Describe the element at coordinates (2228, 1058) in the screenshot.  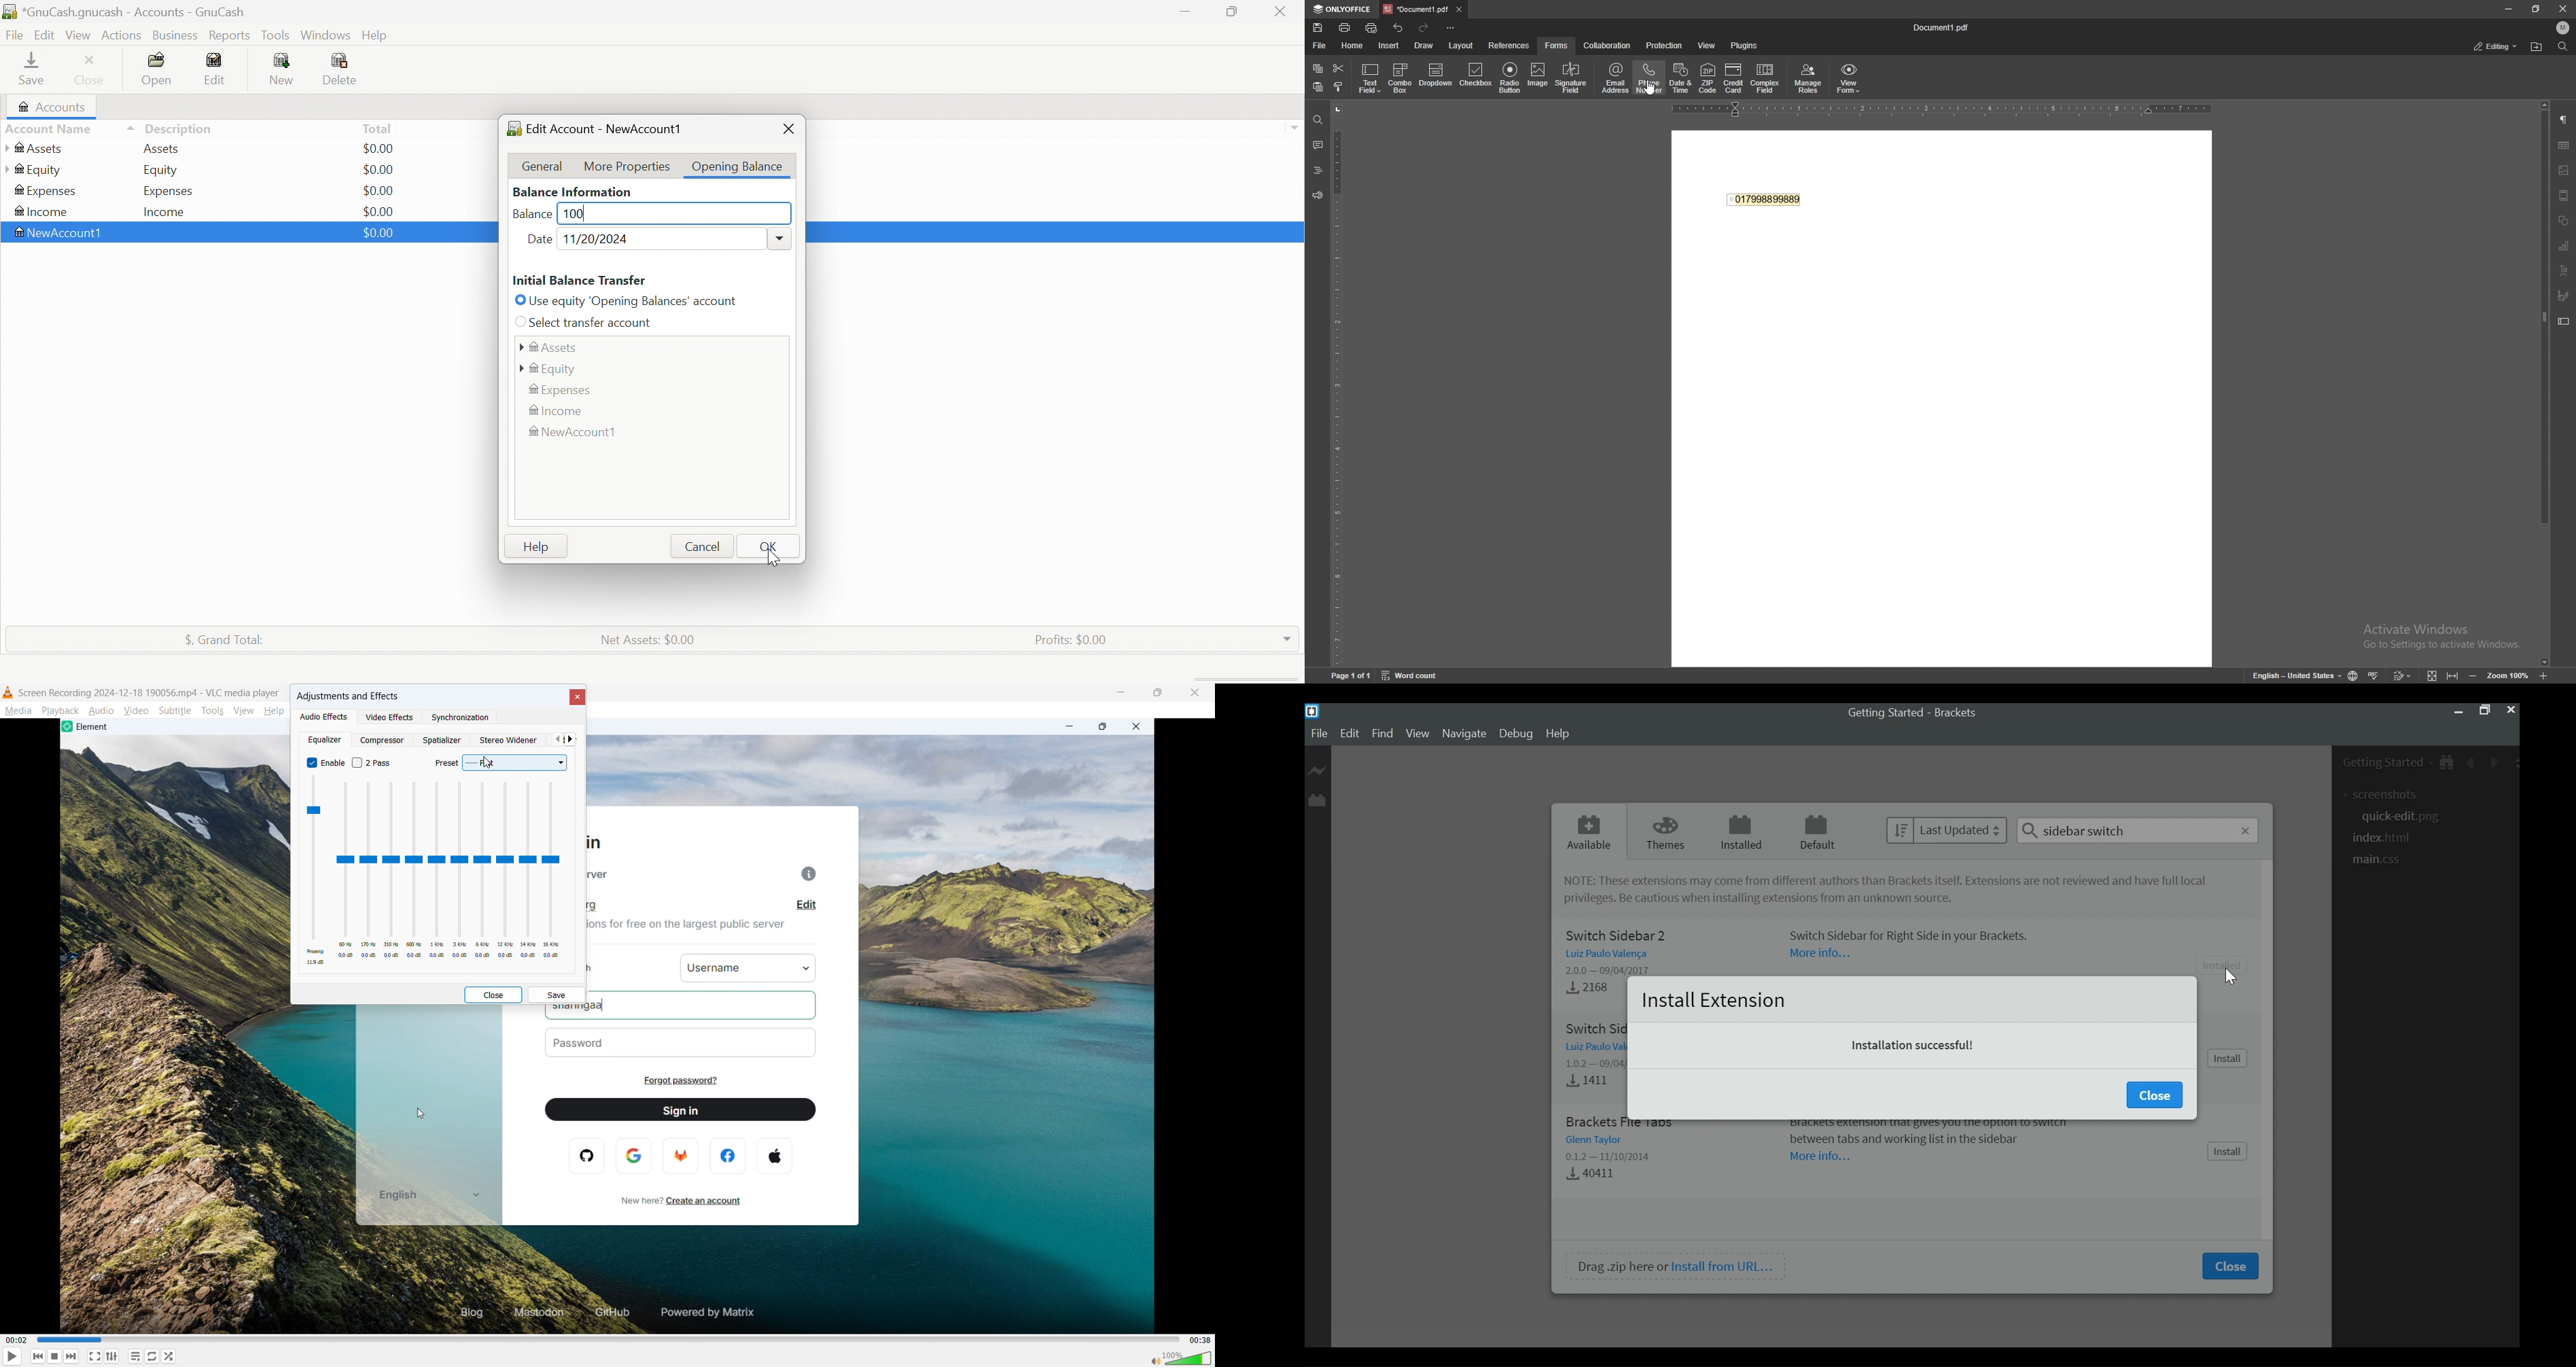
I see `Install` at that location.